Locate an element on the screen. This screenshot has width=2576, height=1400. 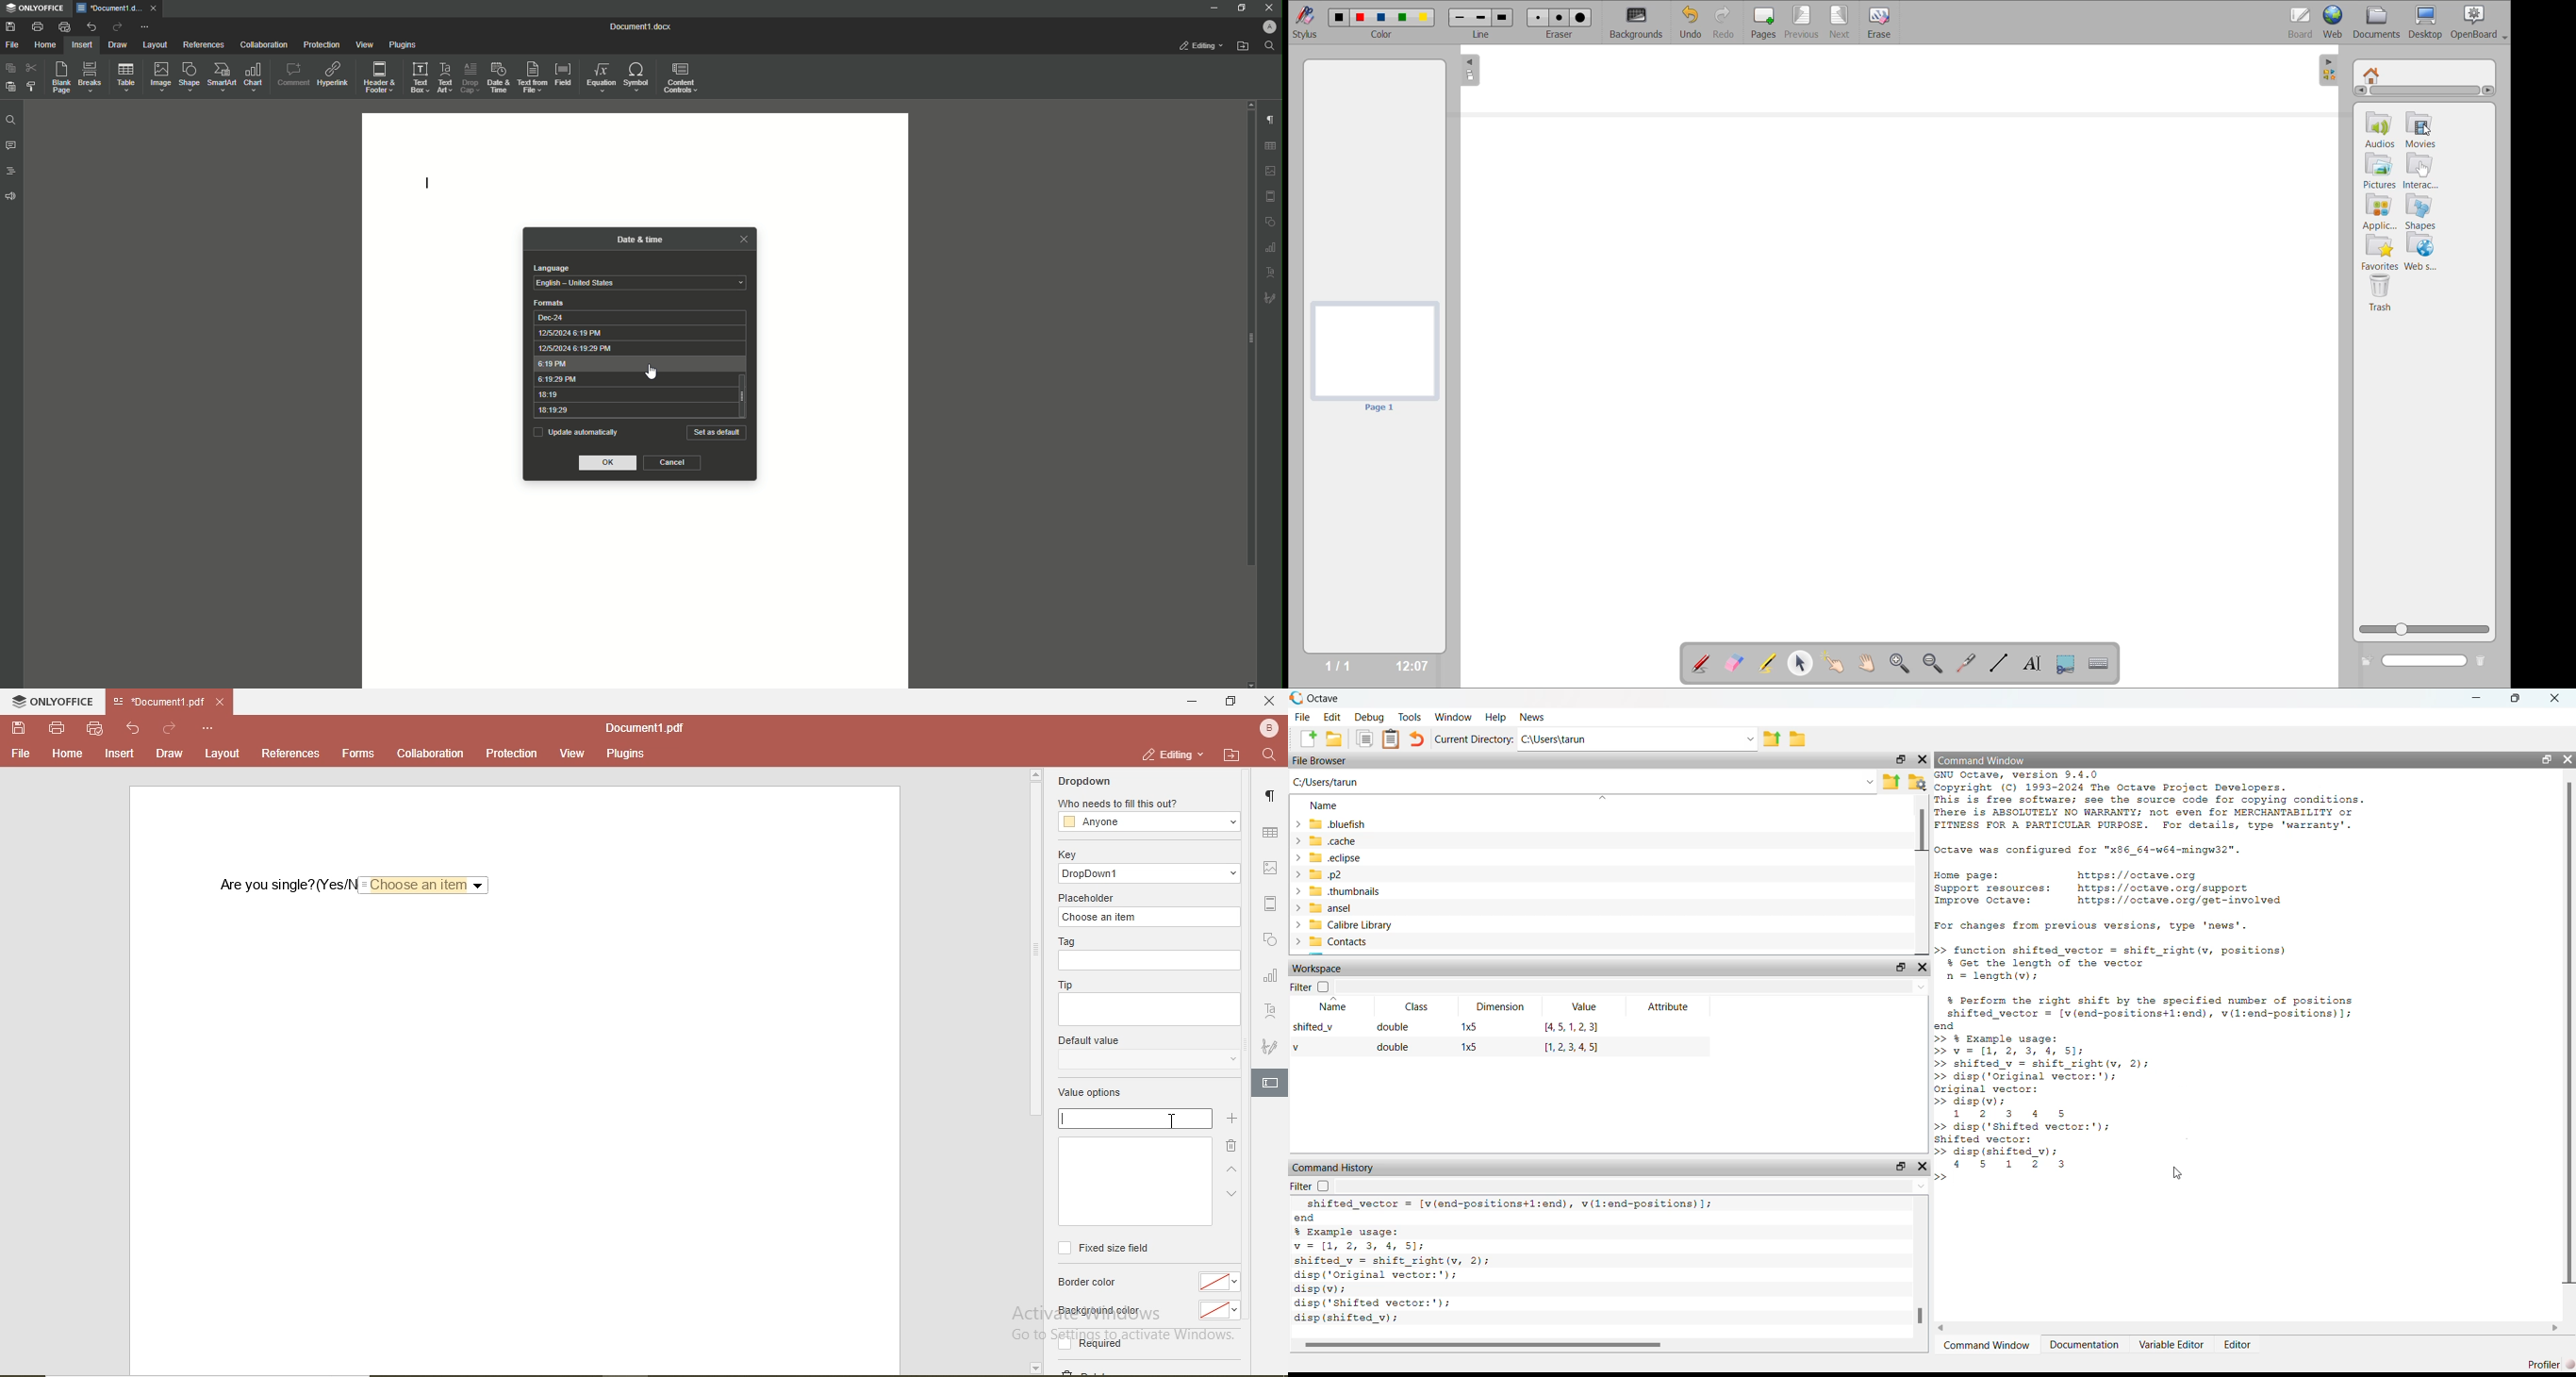
.p2 is located at coordinates (1353, 875).